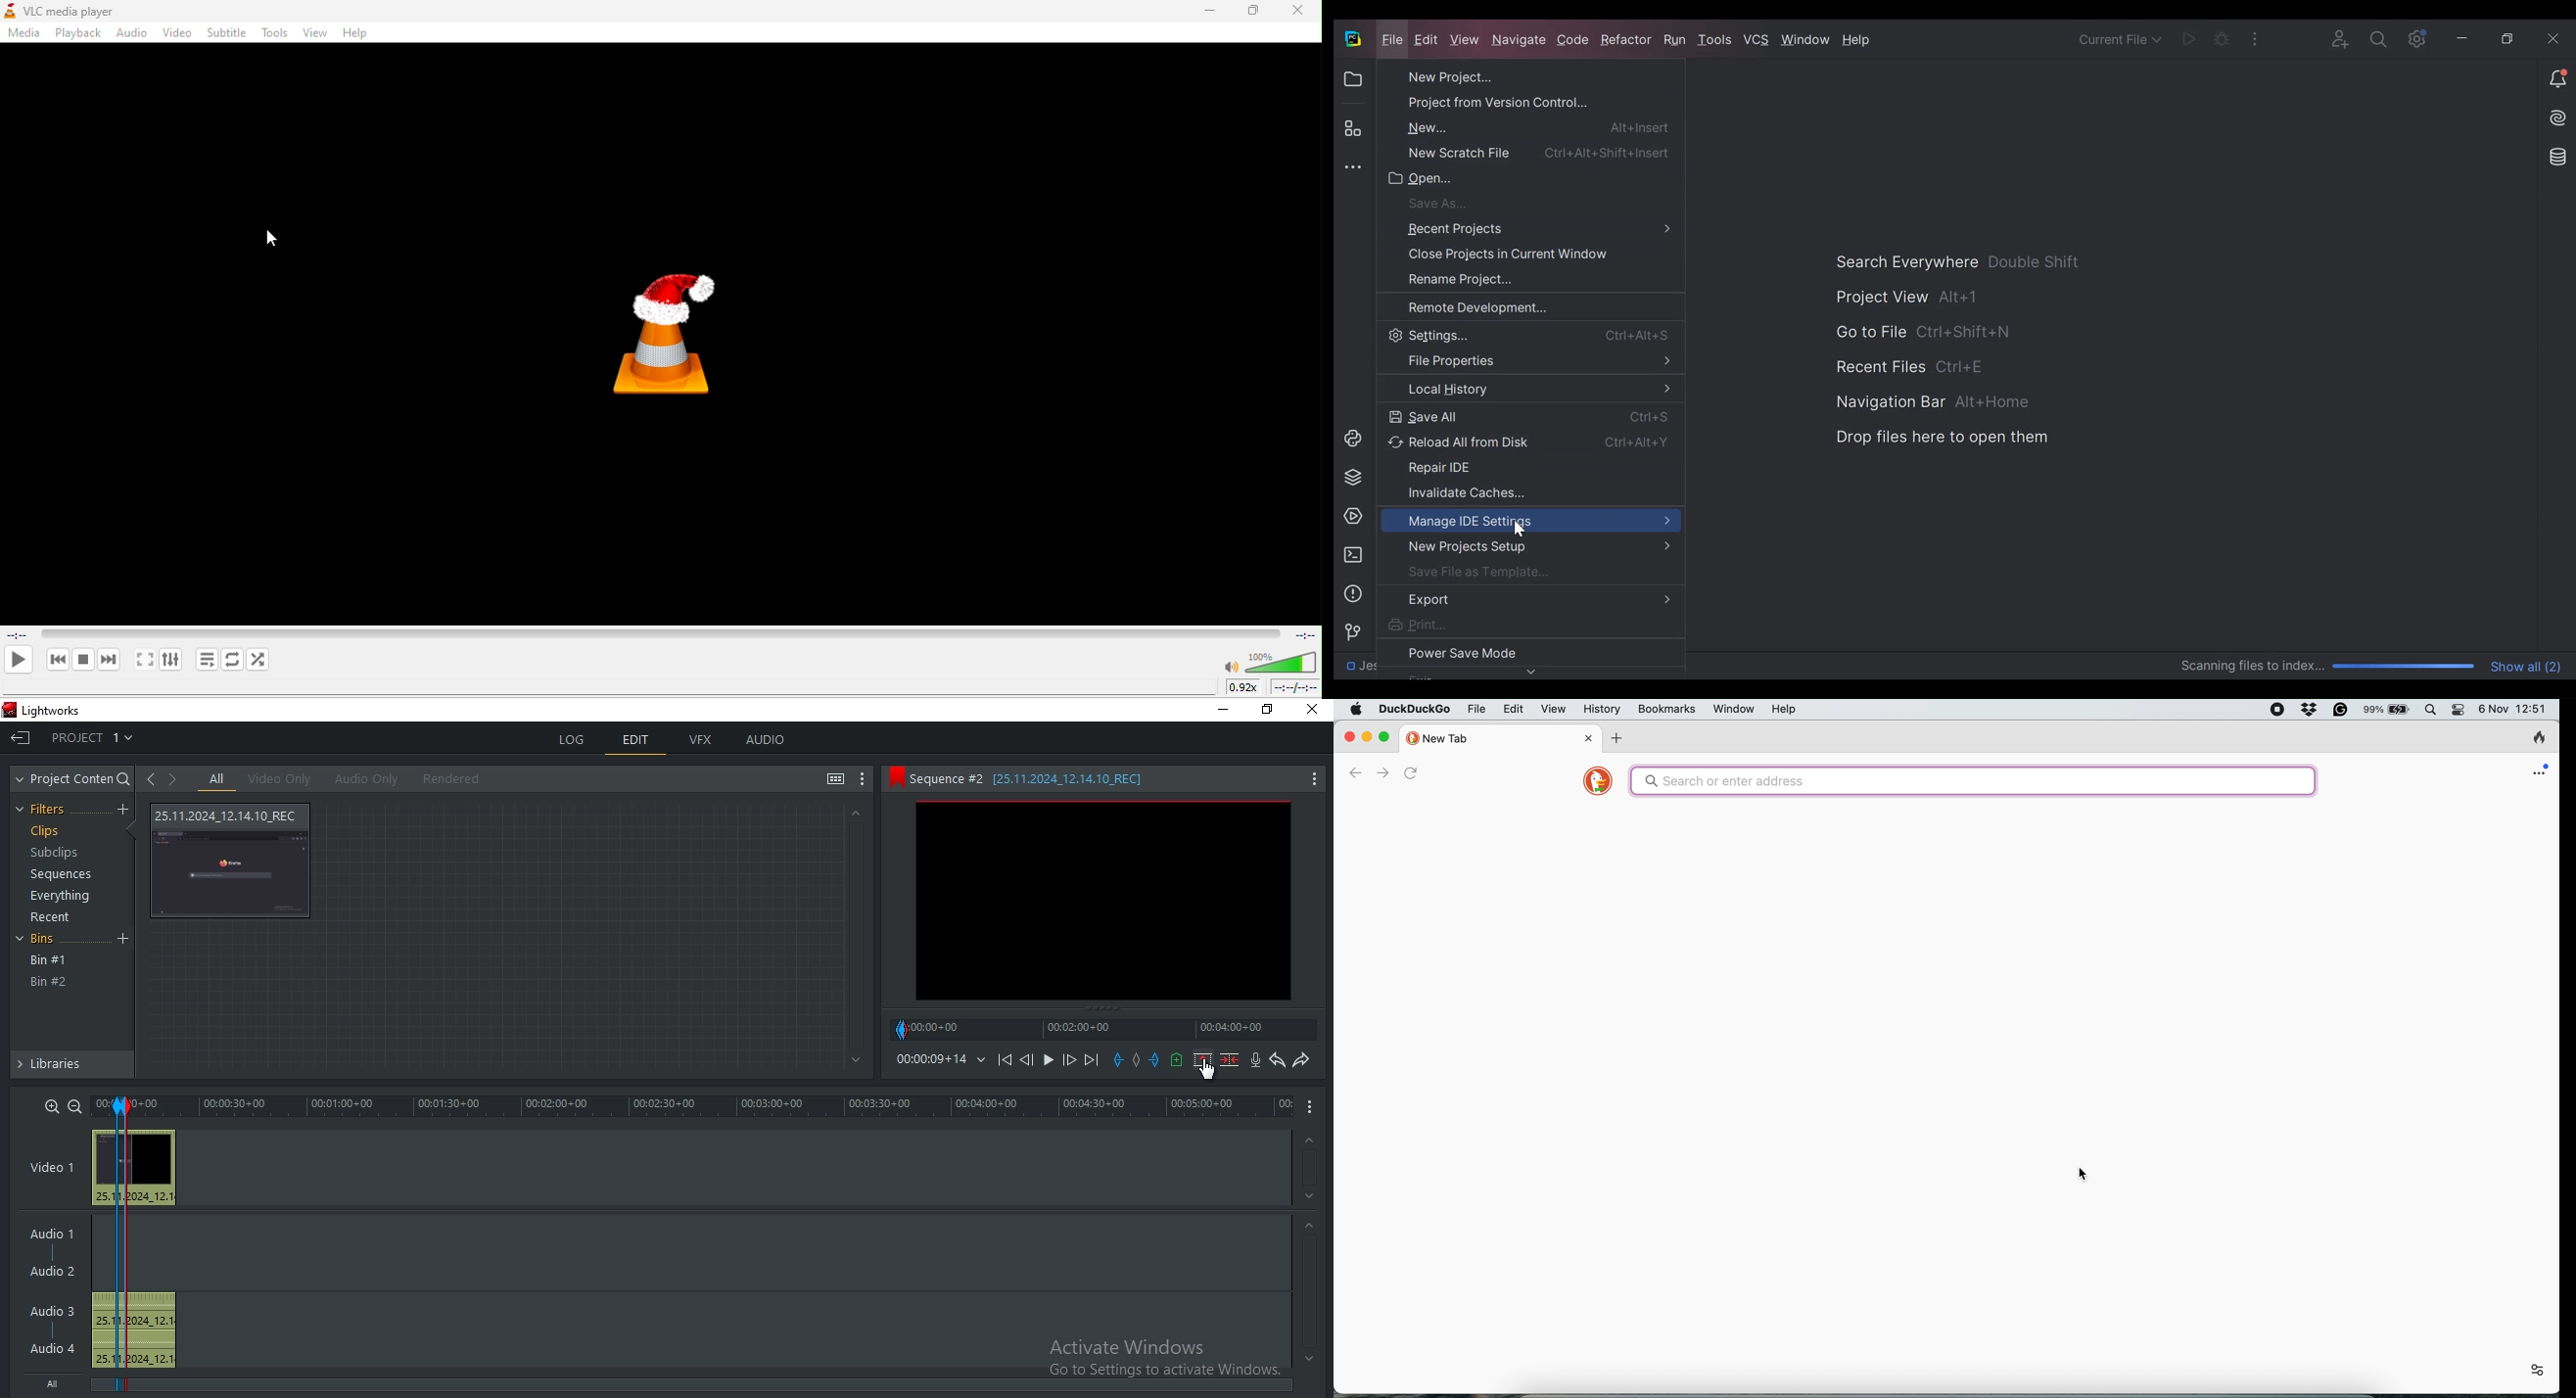 This screenshot has height=1400, width=2576. Describe the element at coordinates (49, 982) in the screenshot. I see `bin #2` at that location.